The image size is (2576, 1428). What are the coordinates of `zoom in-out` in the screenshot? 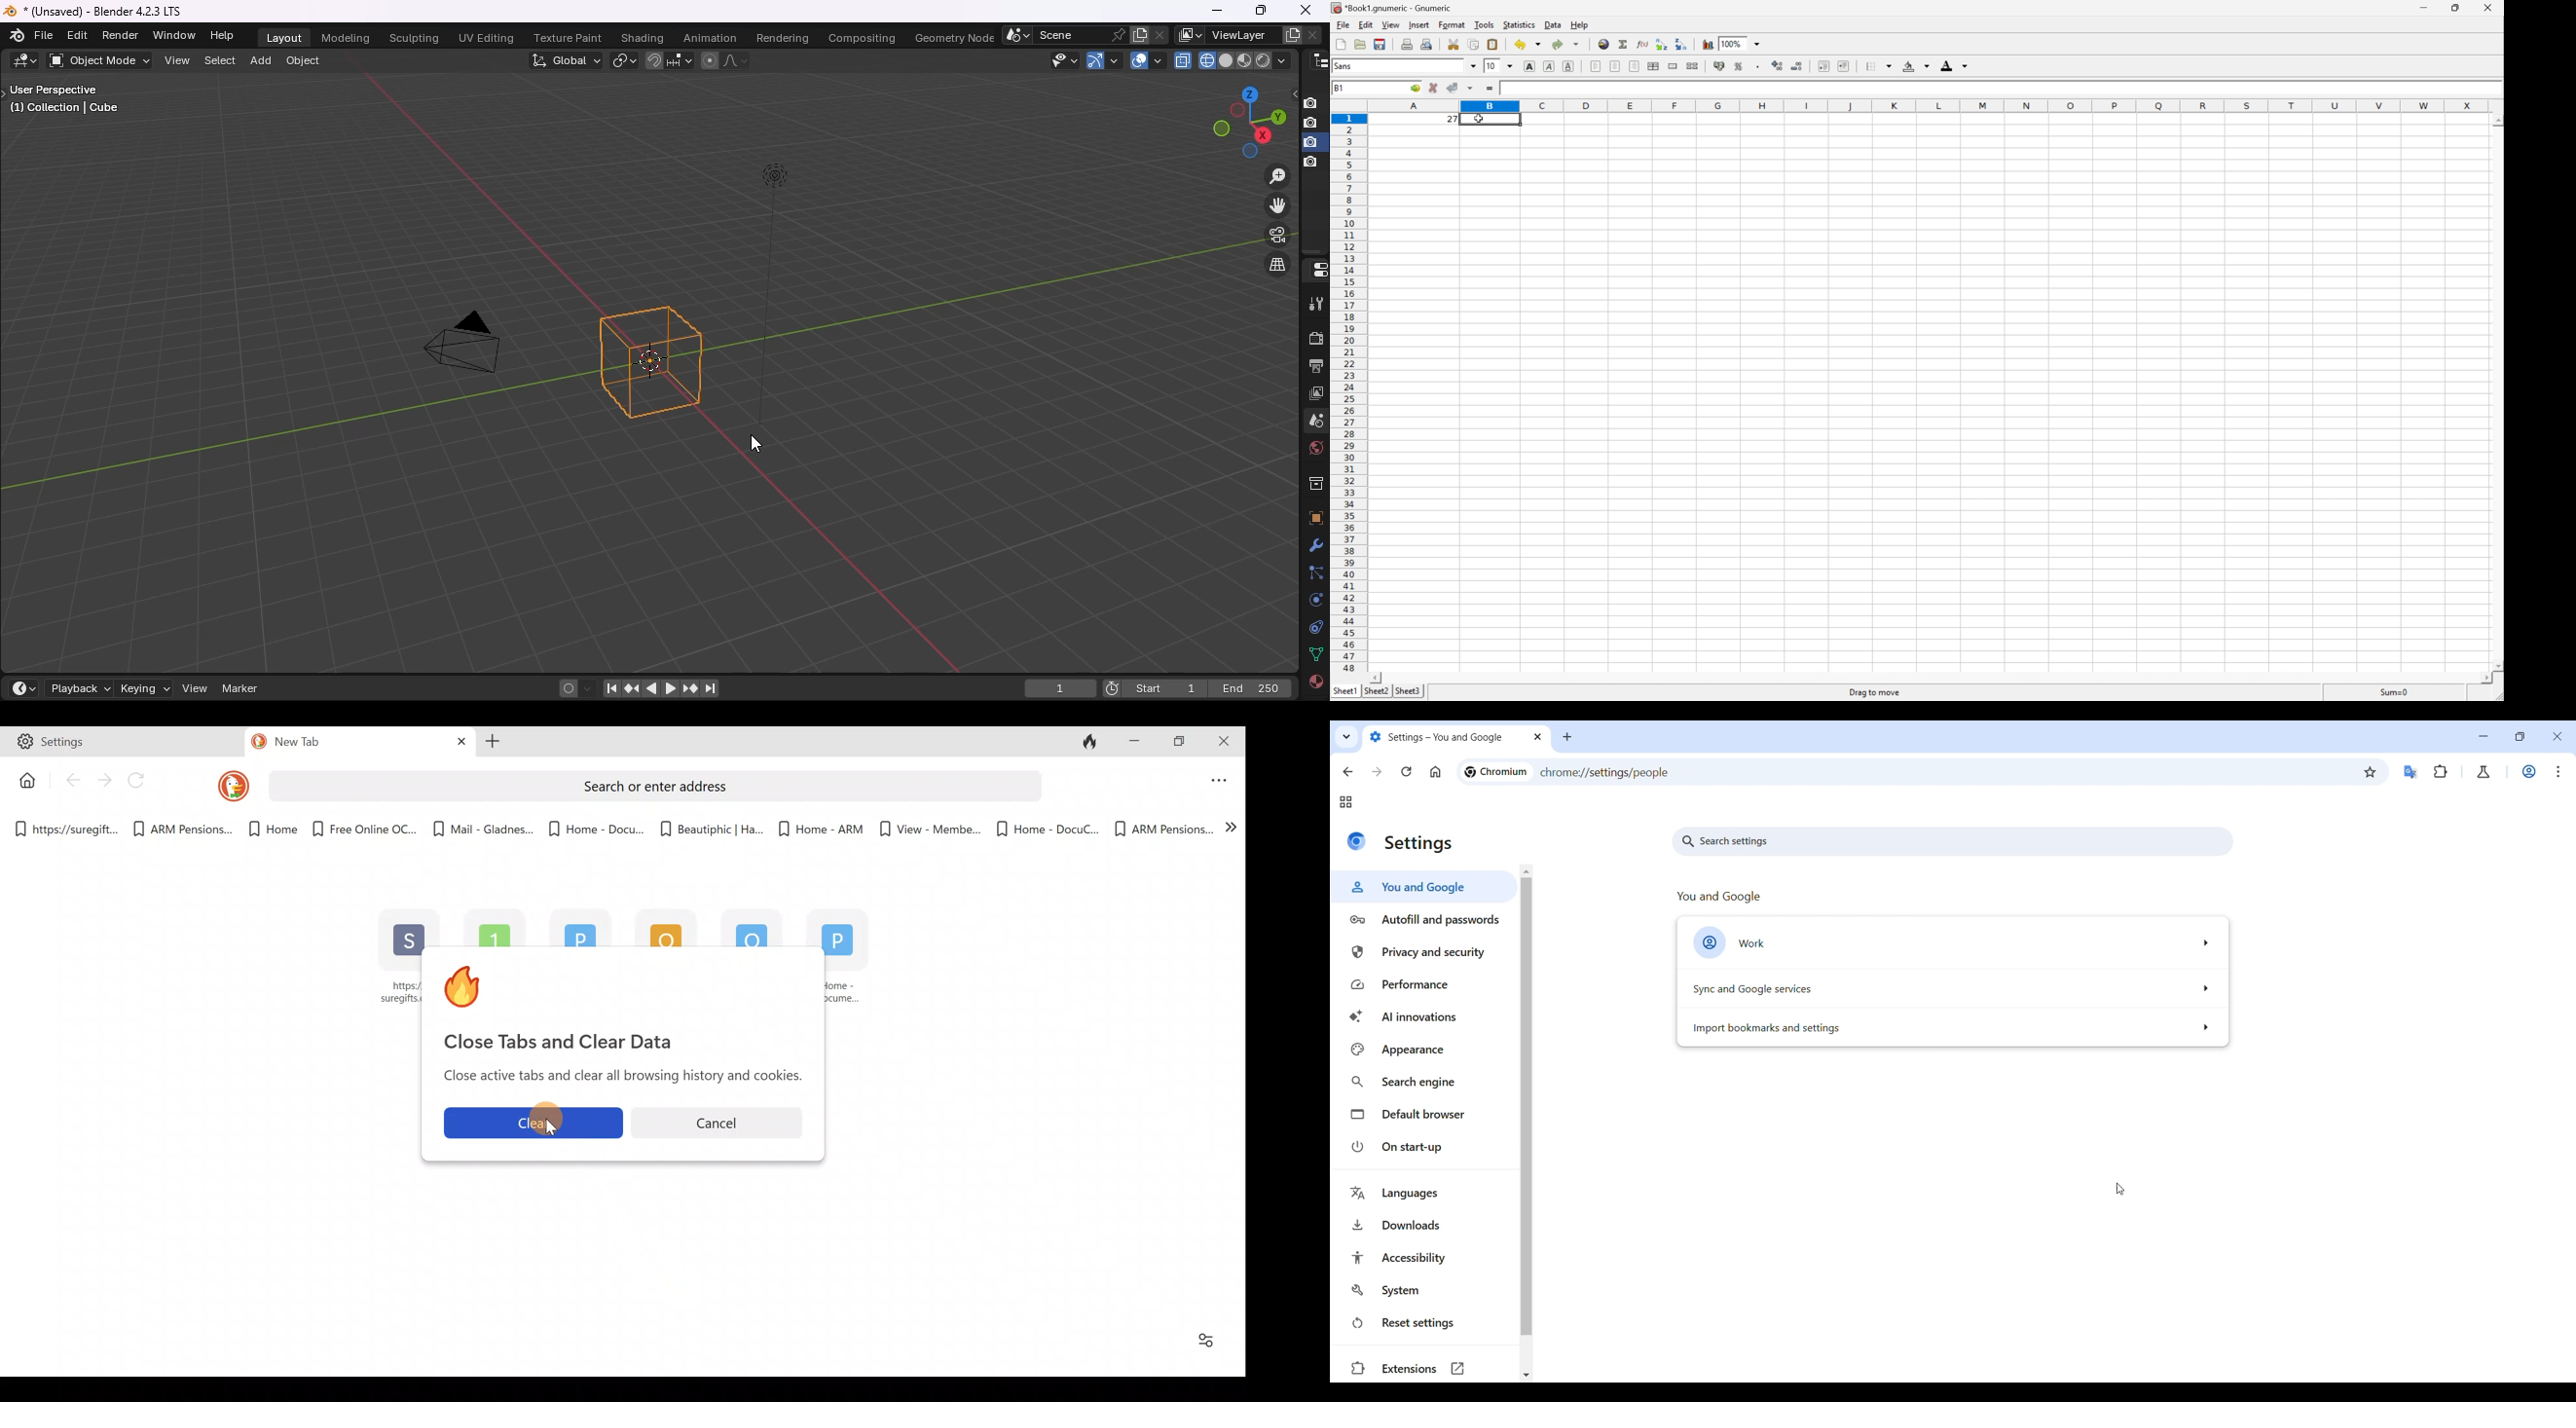 It's located at (1276, 176).